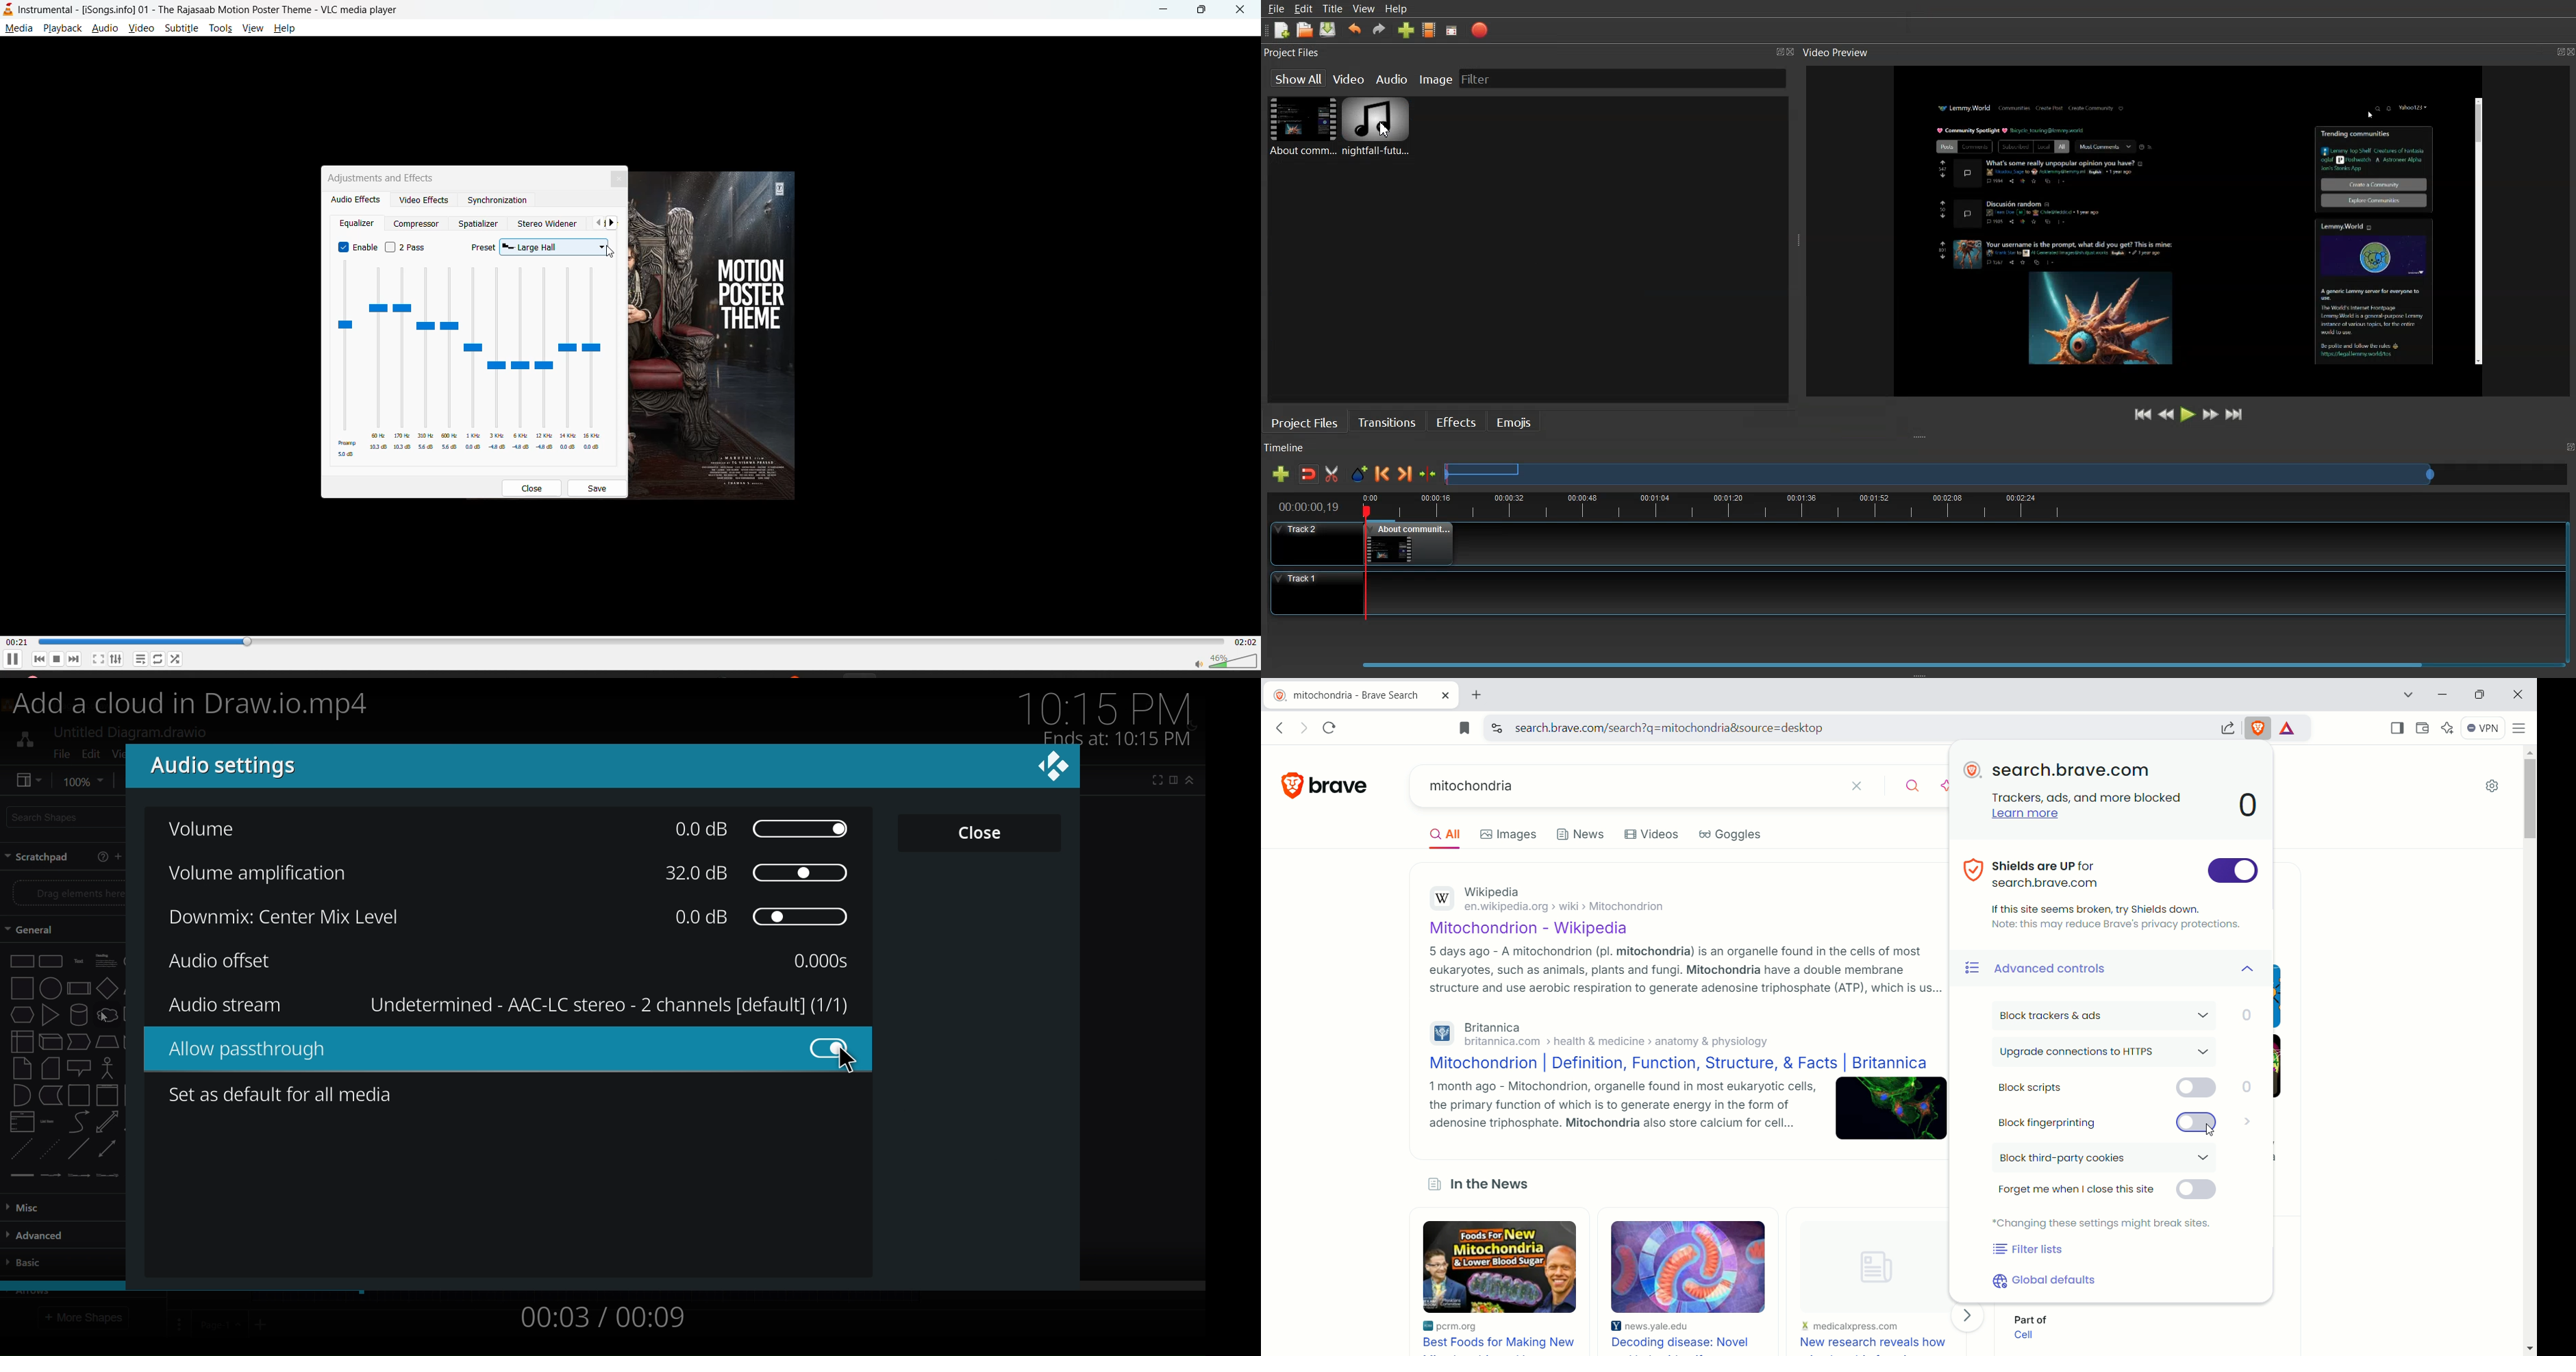  I want to click on 0.000s, so click(817, 962).